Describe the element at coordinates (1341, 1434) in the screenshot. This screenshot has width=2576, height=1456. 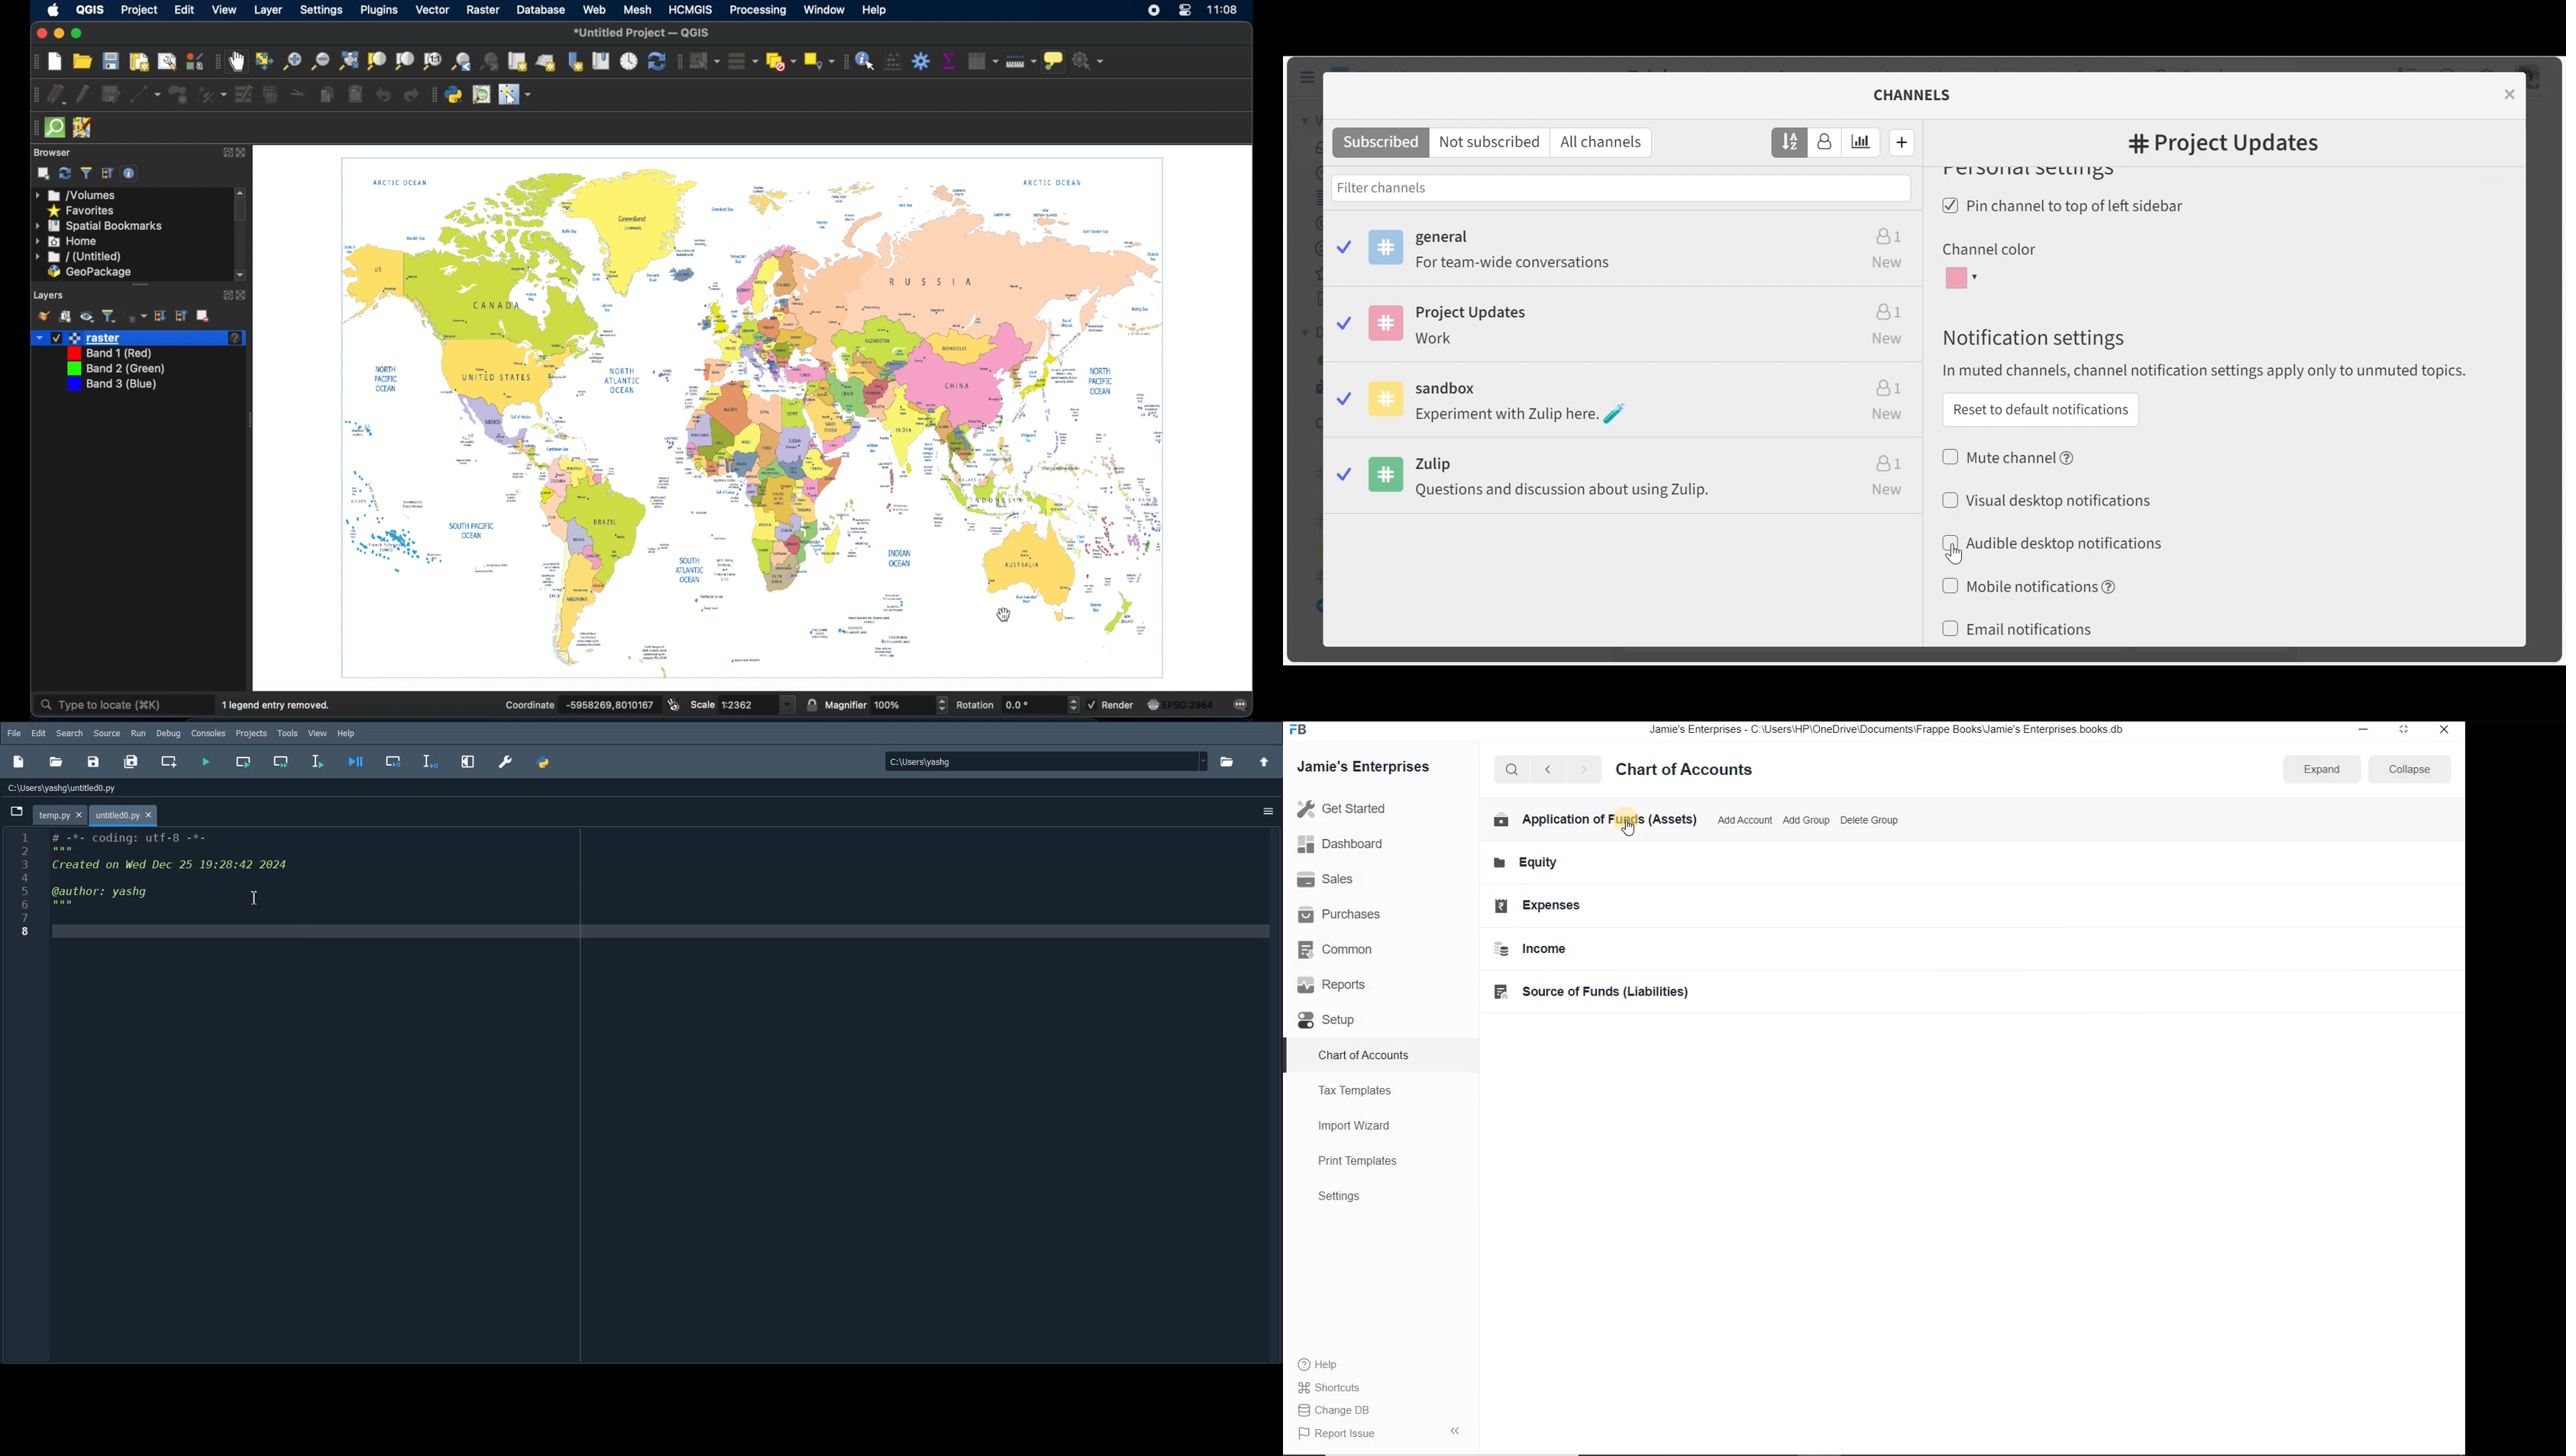
I see `Report Issue` at that location.